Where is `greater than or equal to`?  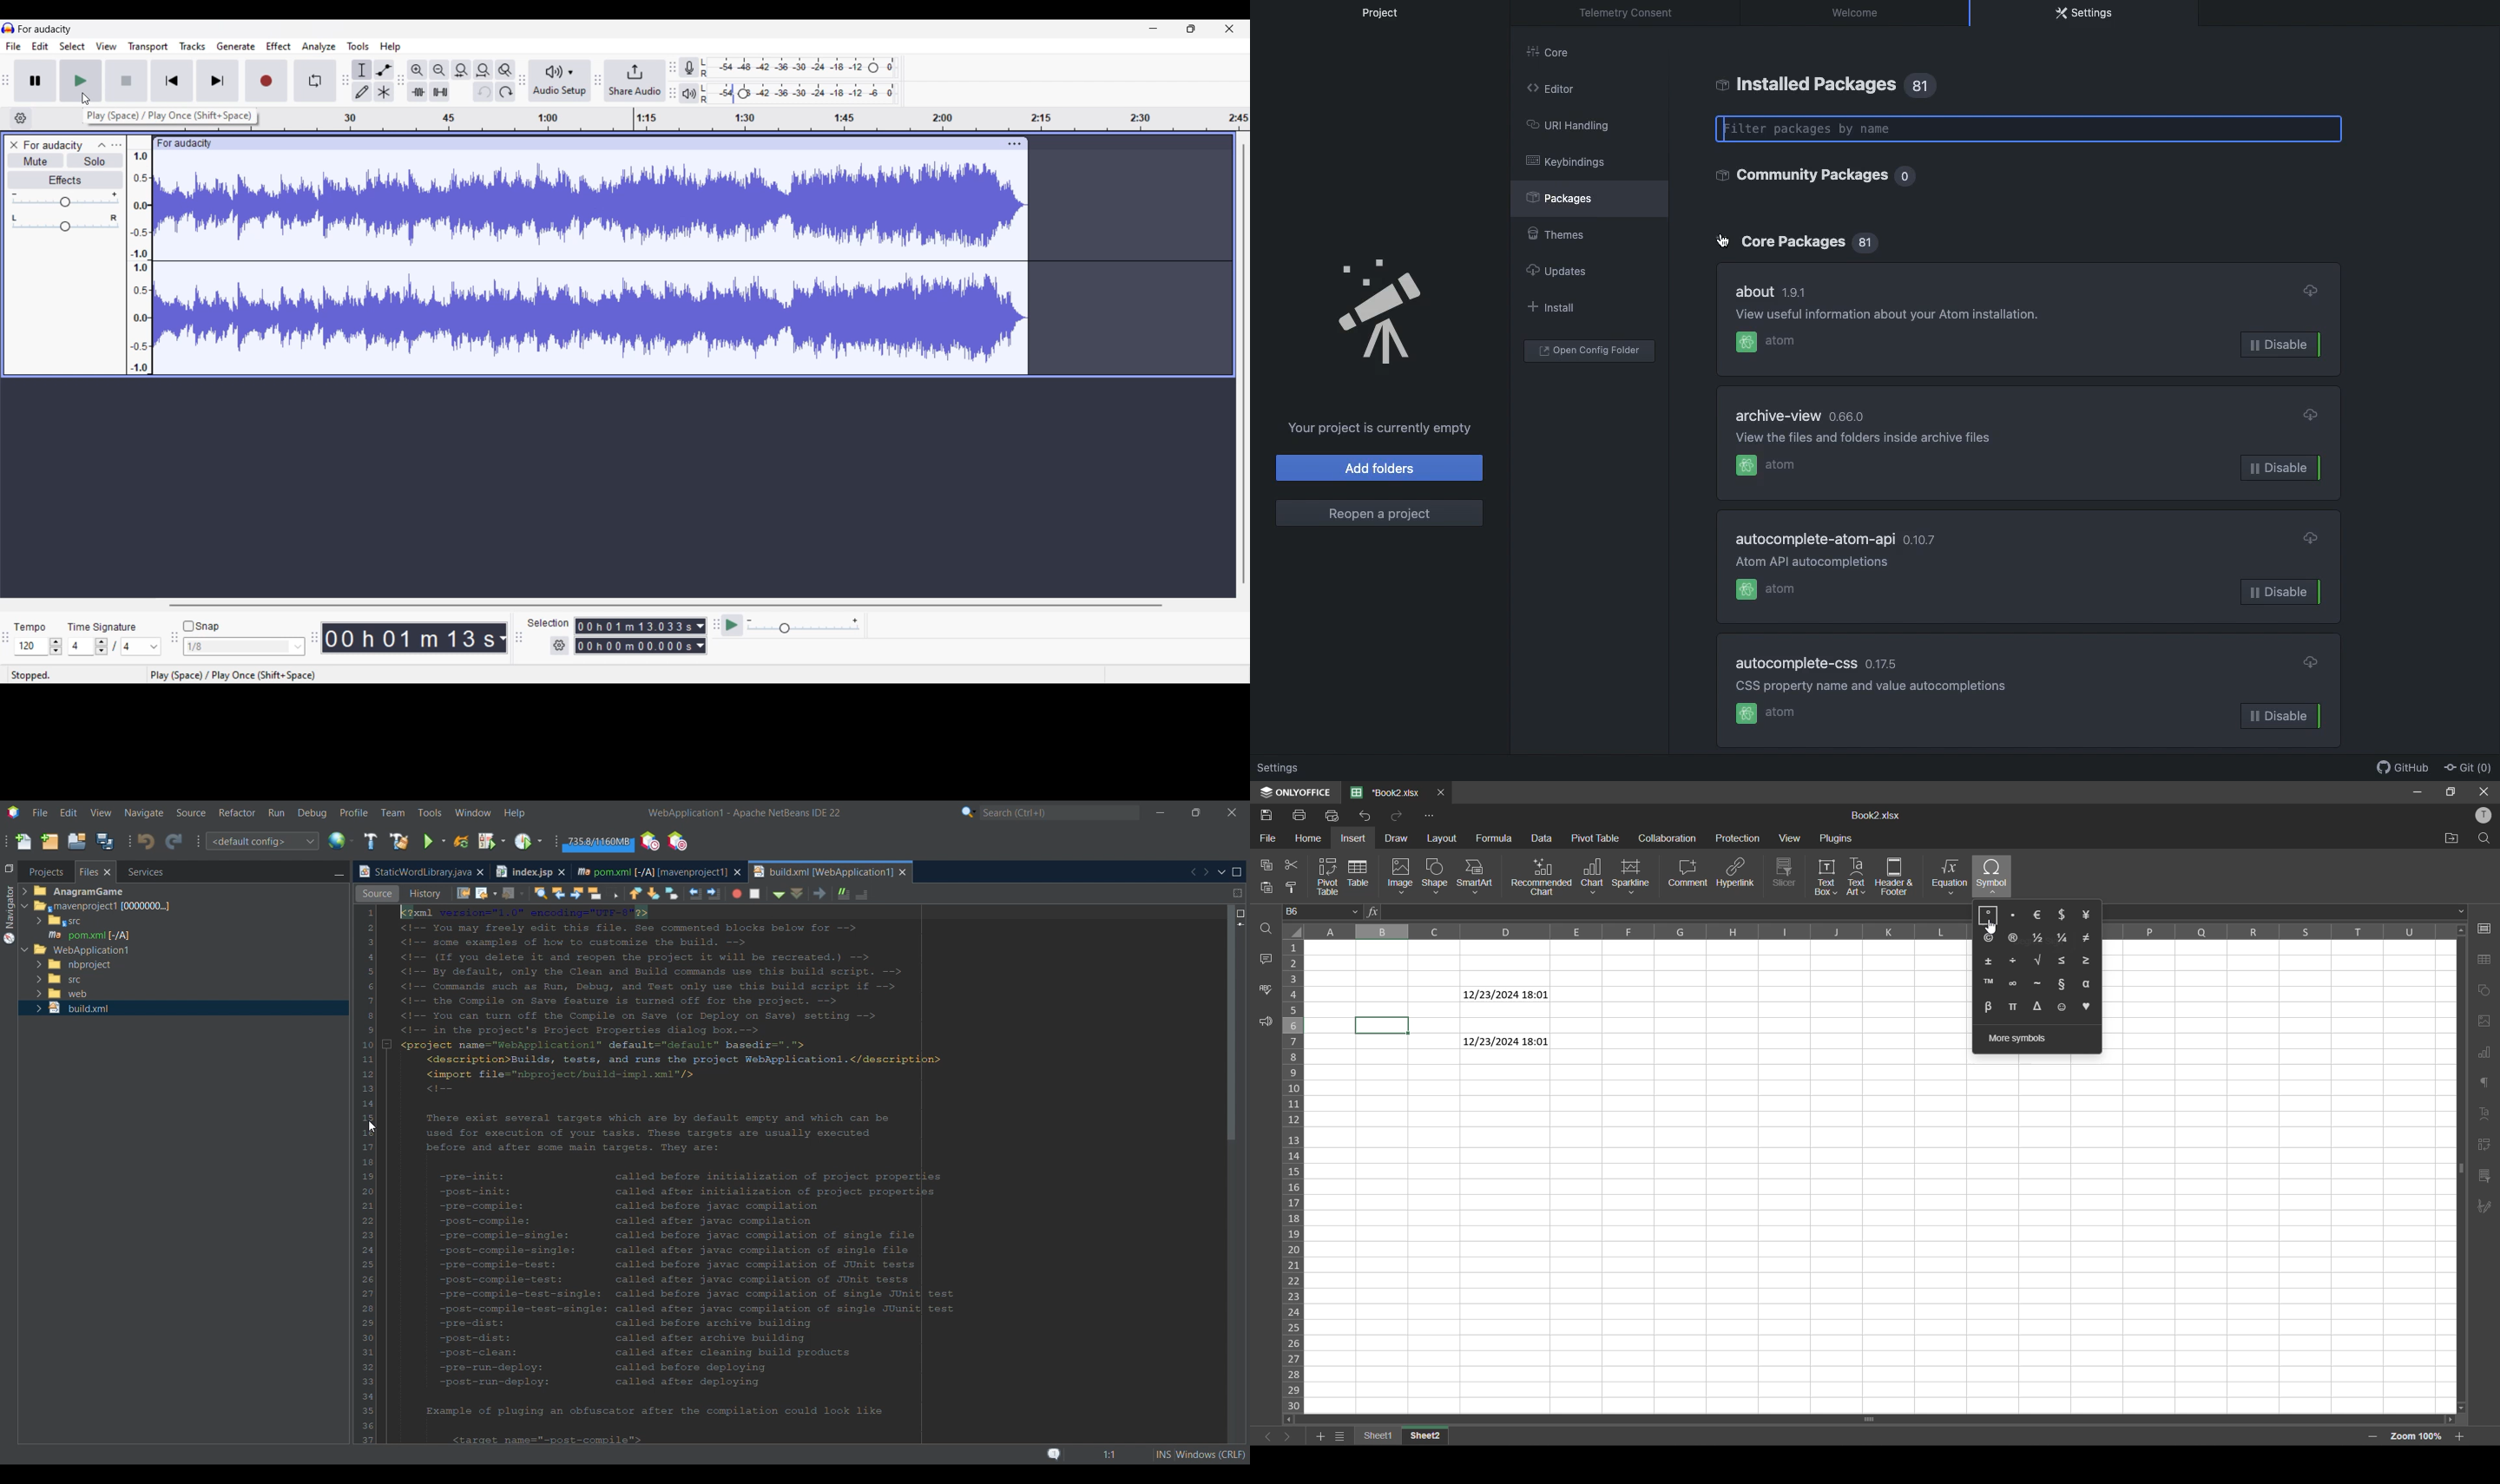 greater than or equal to is located at coordinates (2090, 961).